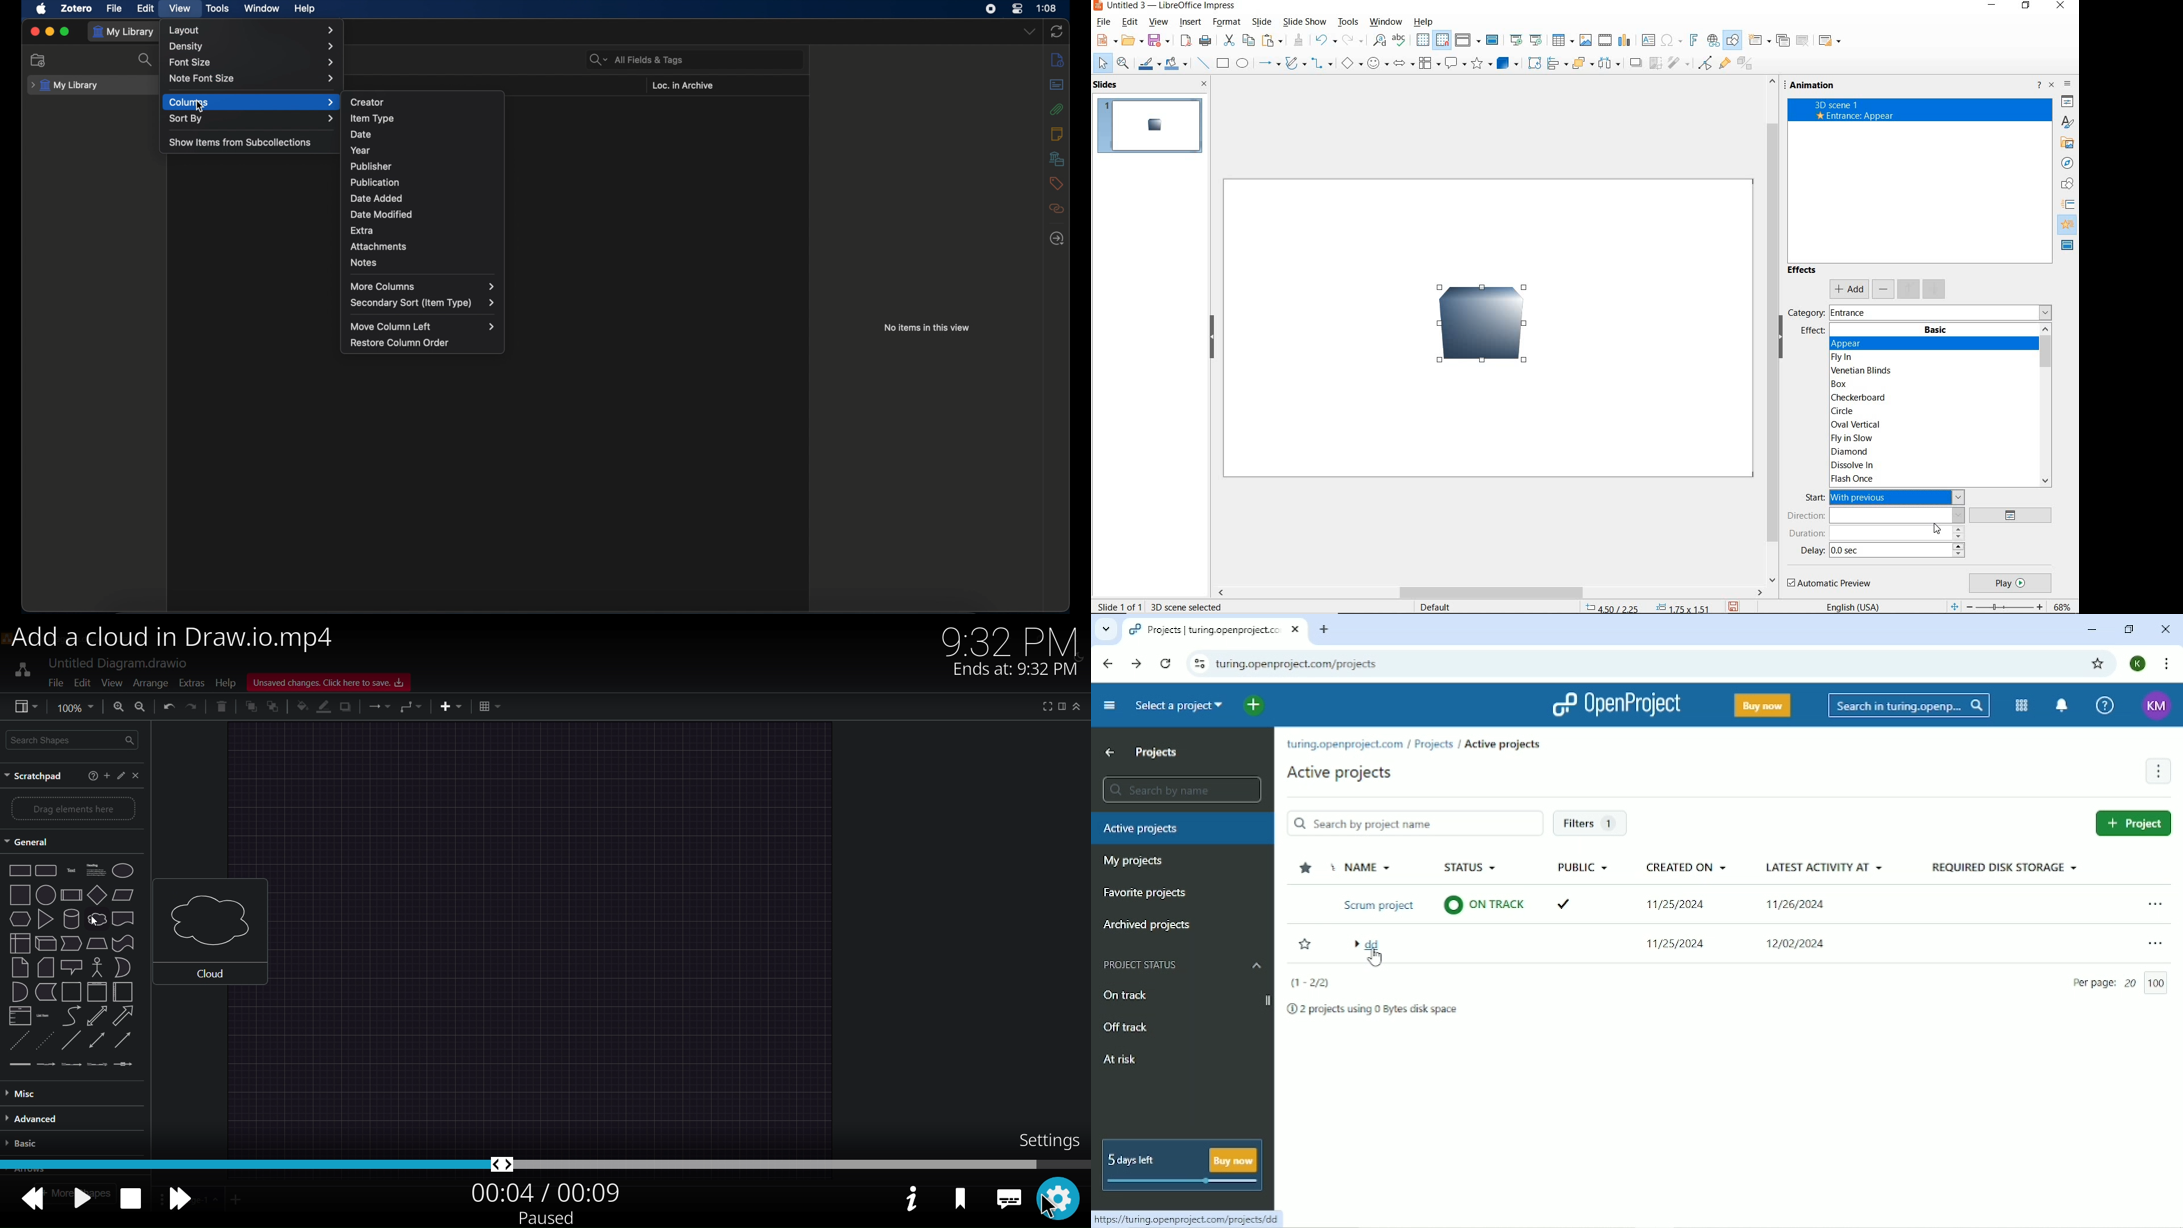 The height and width of the screenshot is (1232, 2184). I want to click on Public, so click(1580, 869).